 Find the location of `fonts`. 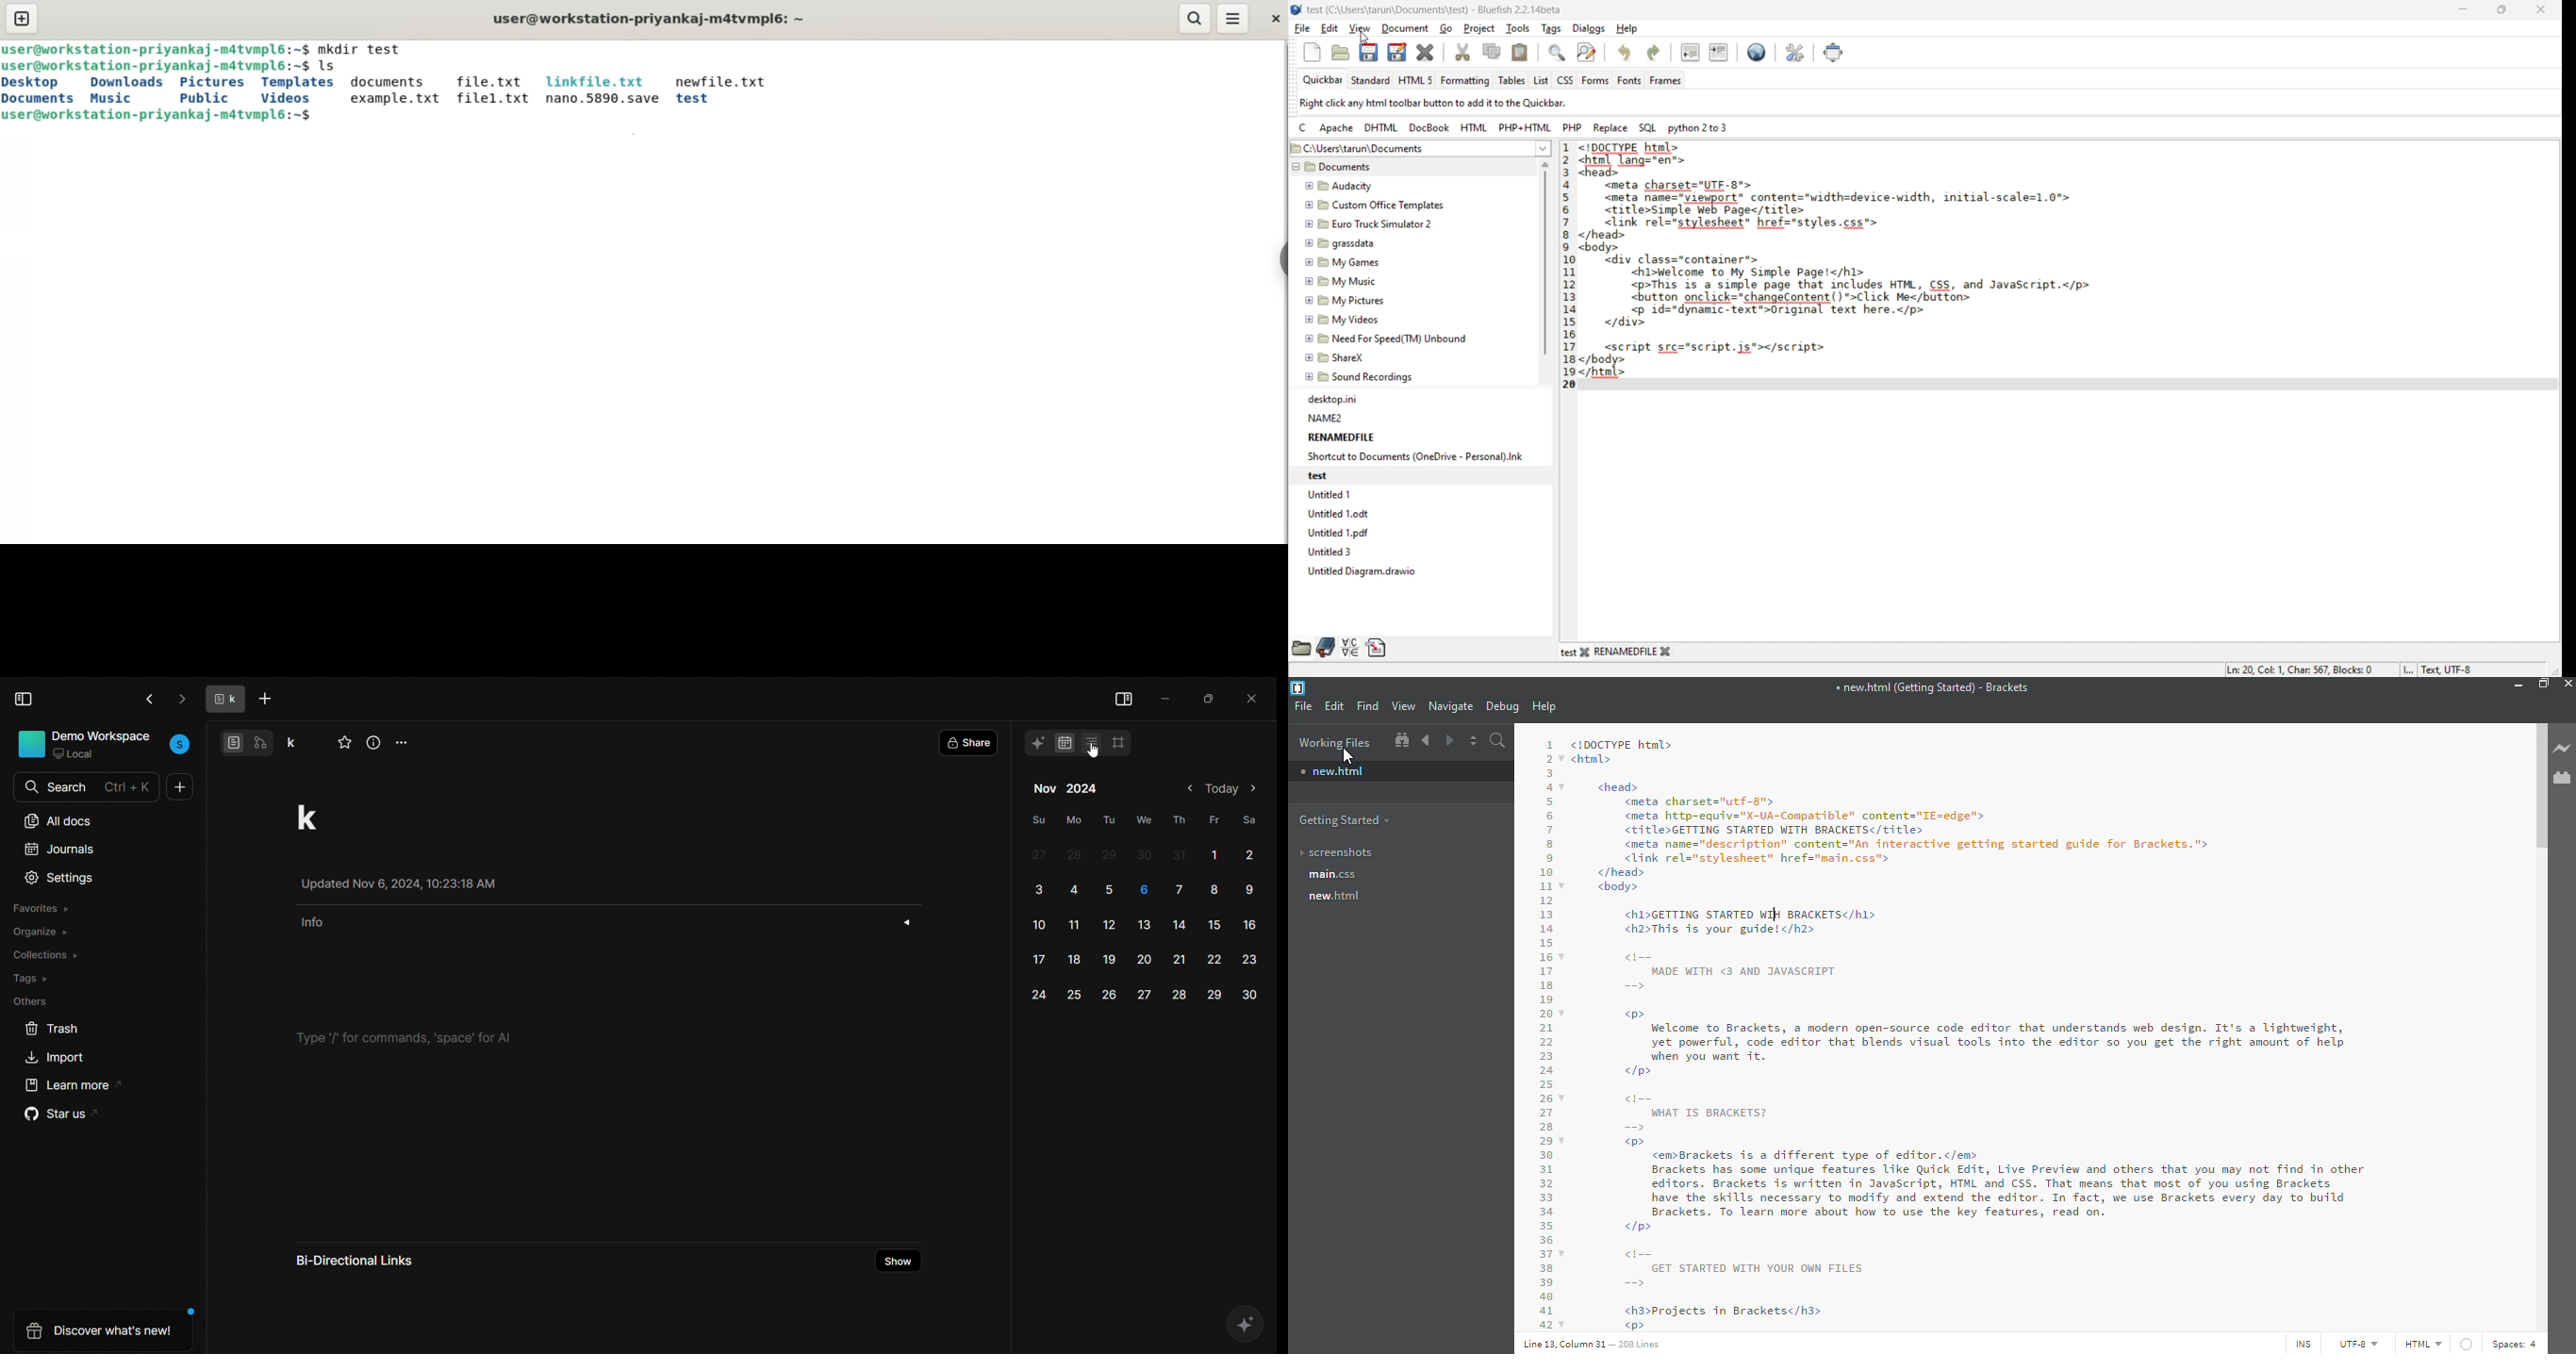

fonts is located at coordinates (1632, 81).